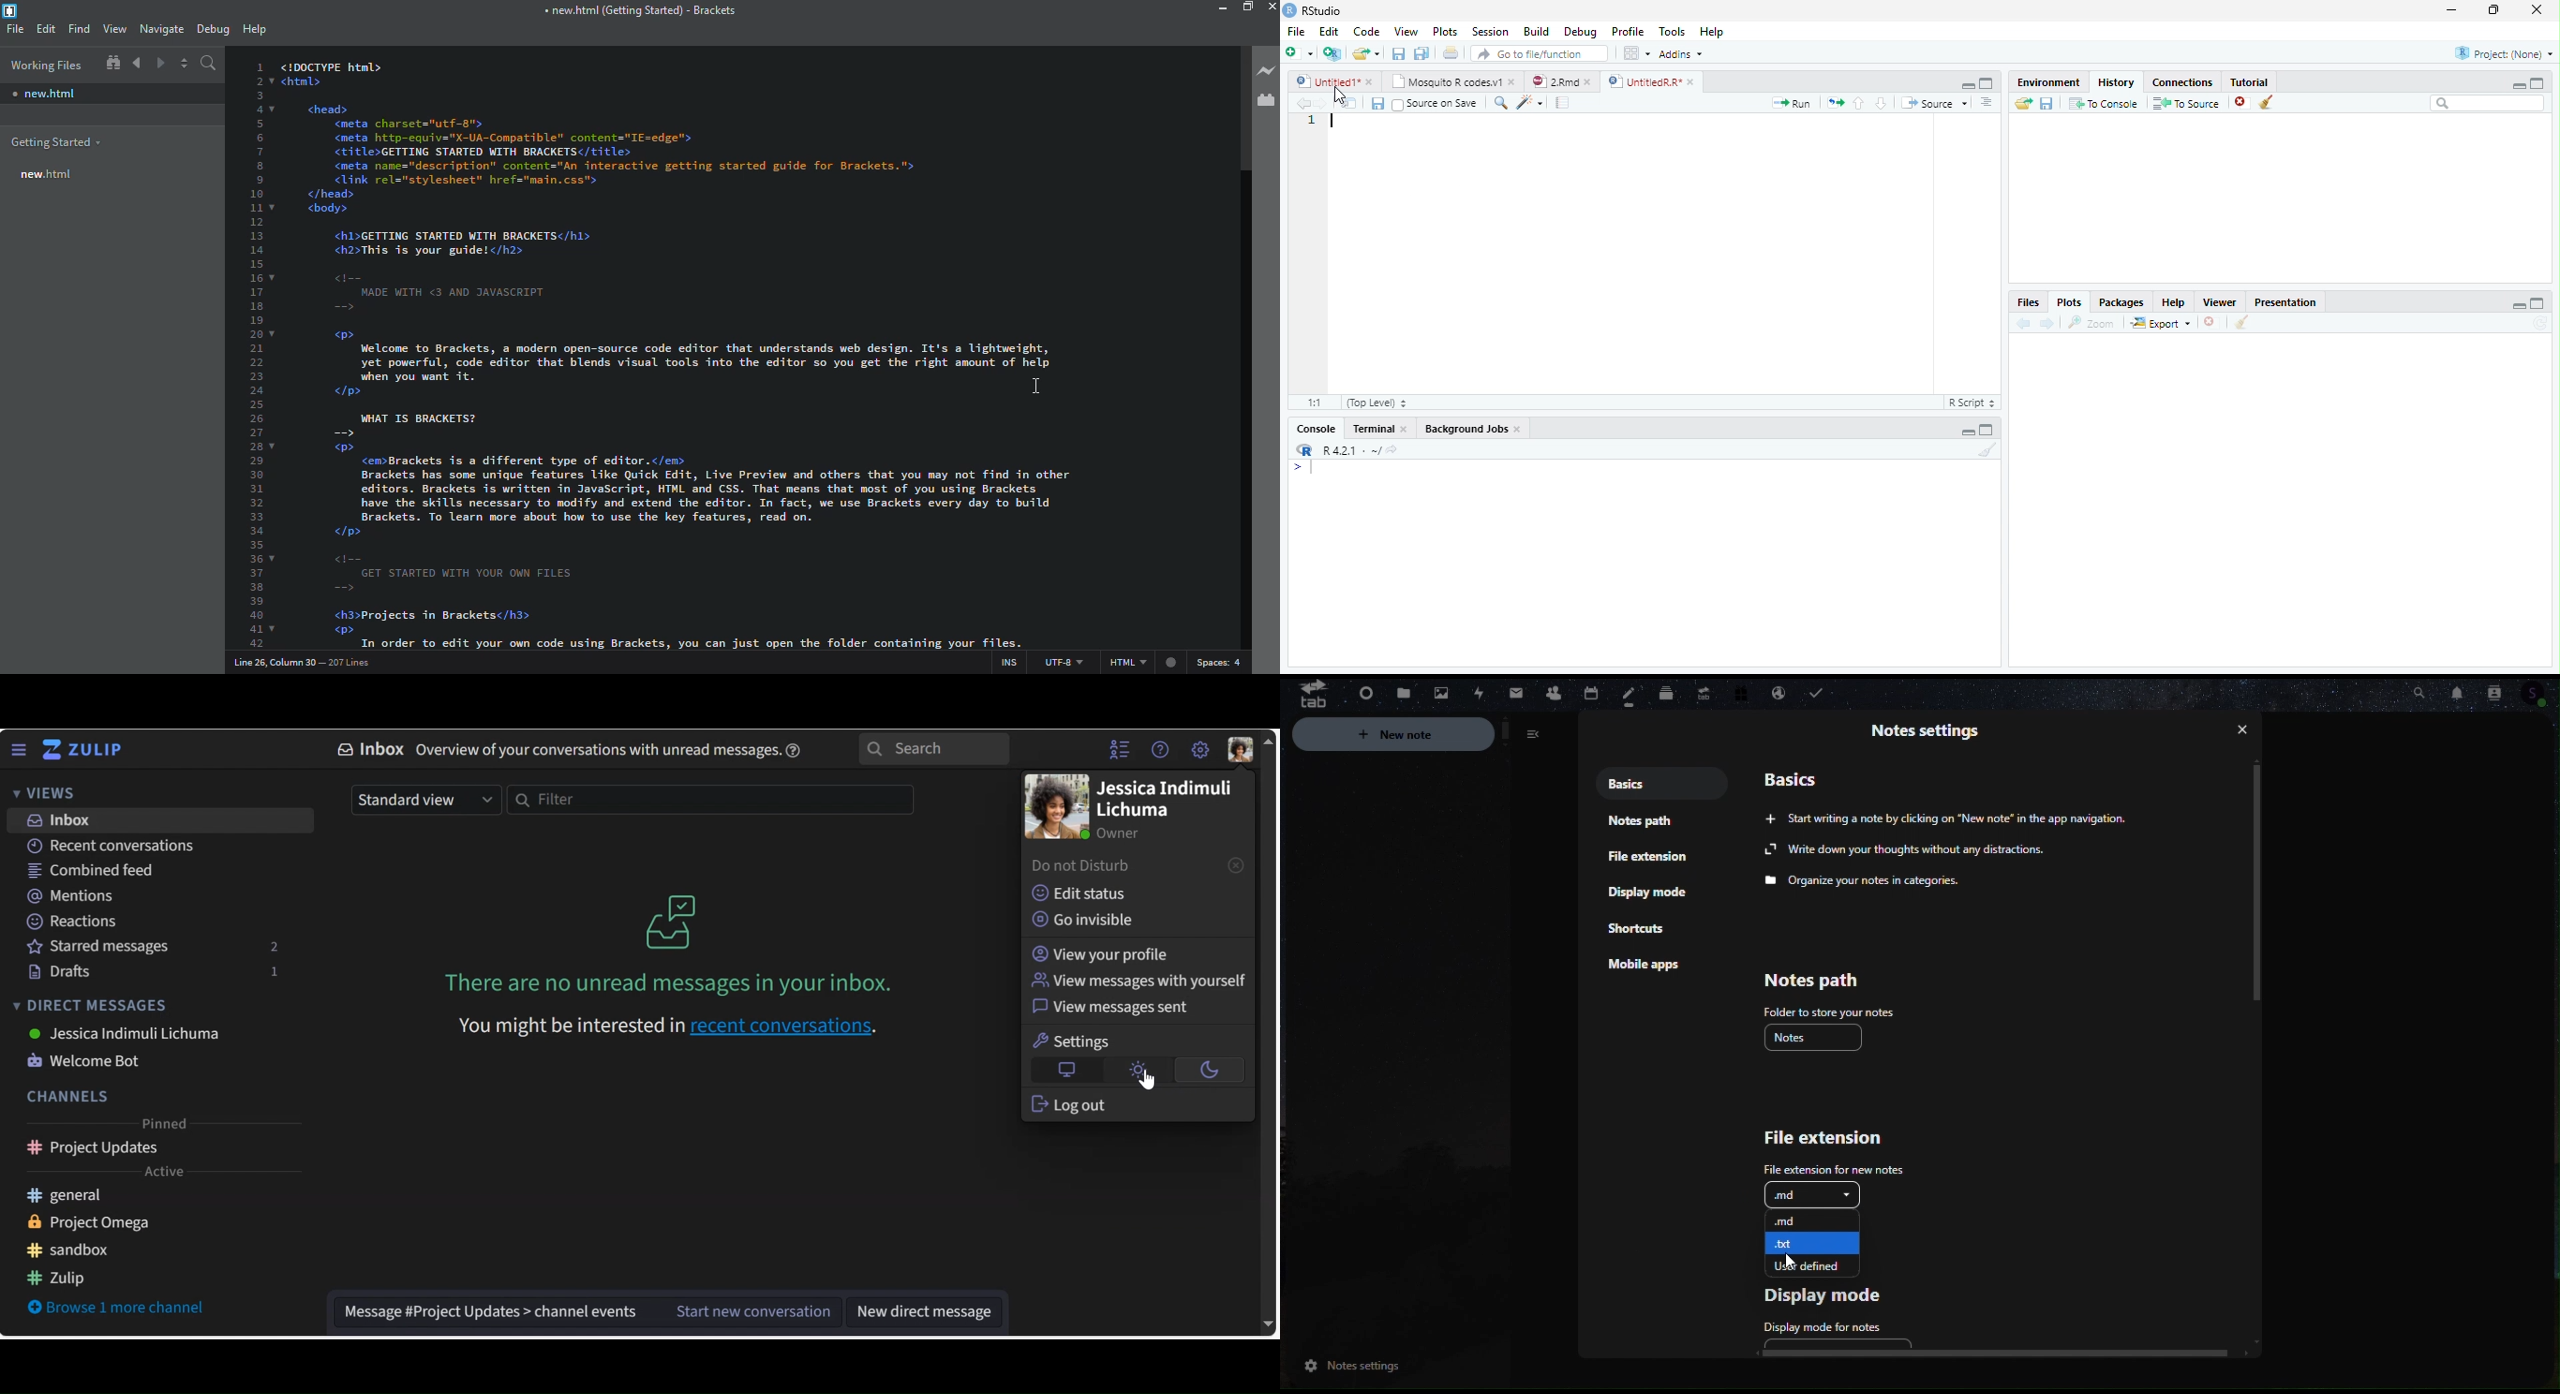 The height and width of the screenshot is (1400, 2576). Describe the element at coordinates (73, 896) in the screenshot. I see `Mentions` at that location.